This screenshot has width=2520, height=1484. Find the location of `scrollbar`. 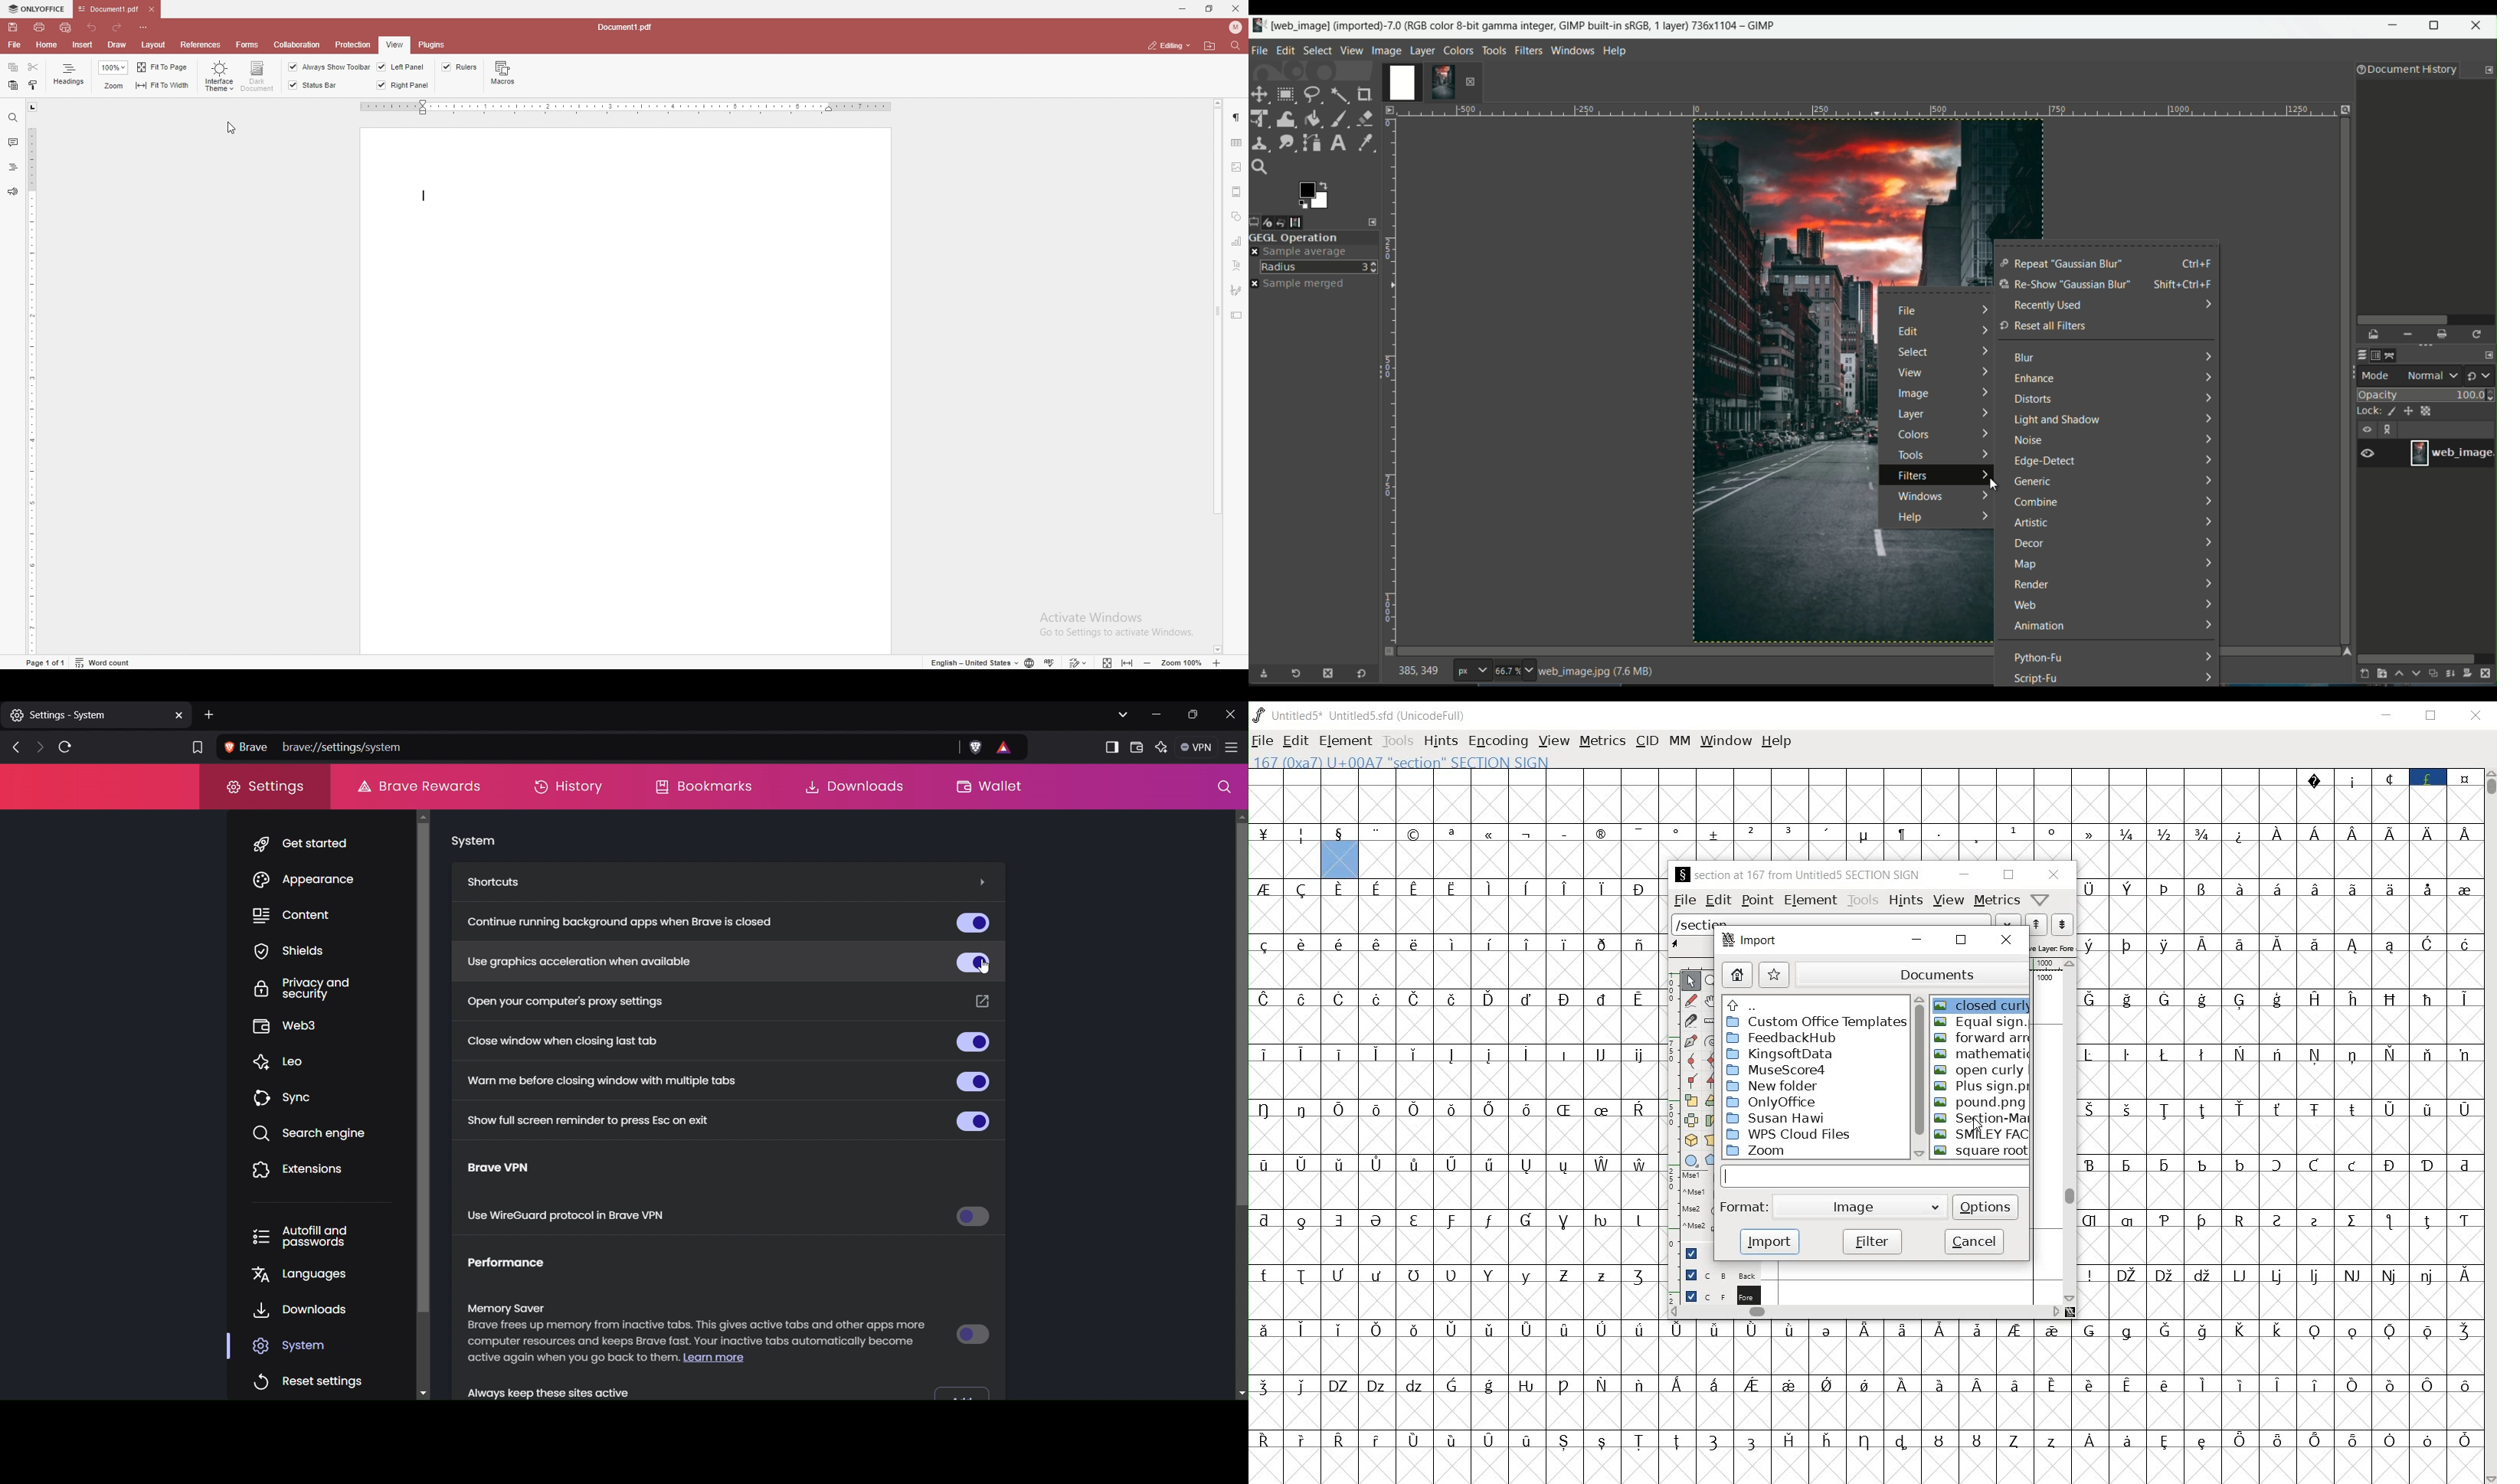

scrollbar is located at coordinates (1919, 1075).